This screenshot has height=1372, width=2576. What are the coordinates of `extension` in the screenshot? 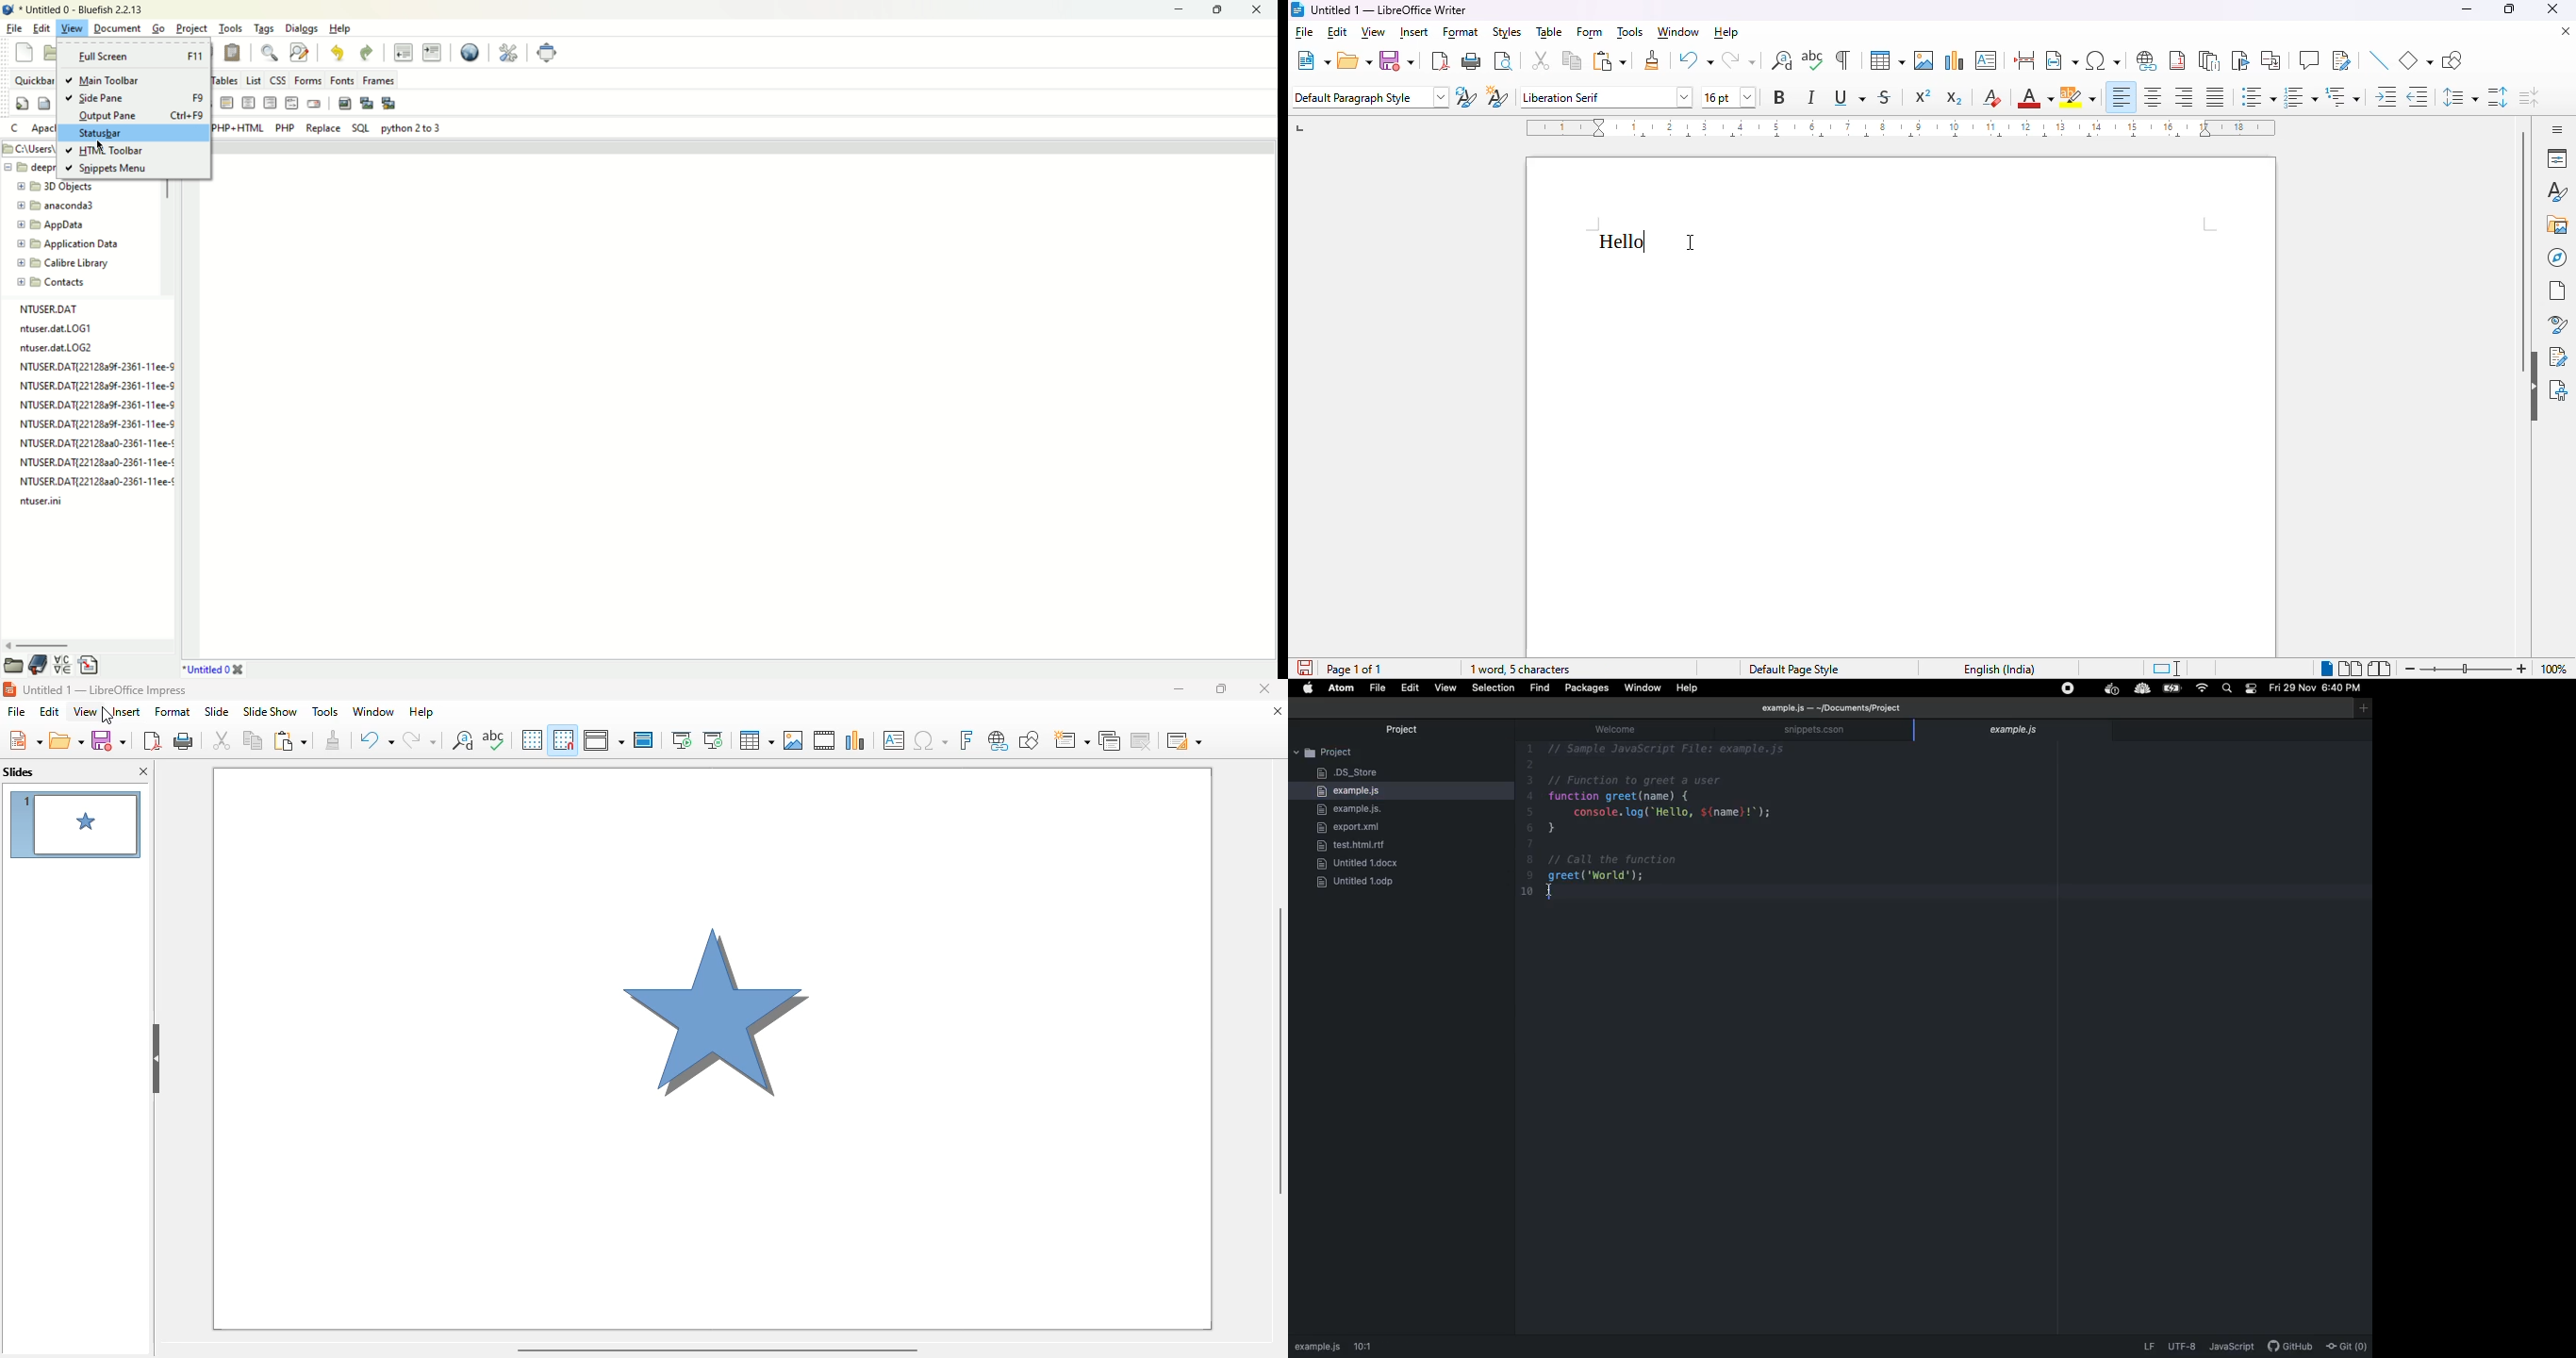 It's located at (2111, 690).